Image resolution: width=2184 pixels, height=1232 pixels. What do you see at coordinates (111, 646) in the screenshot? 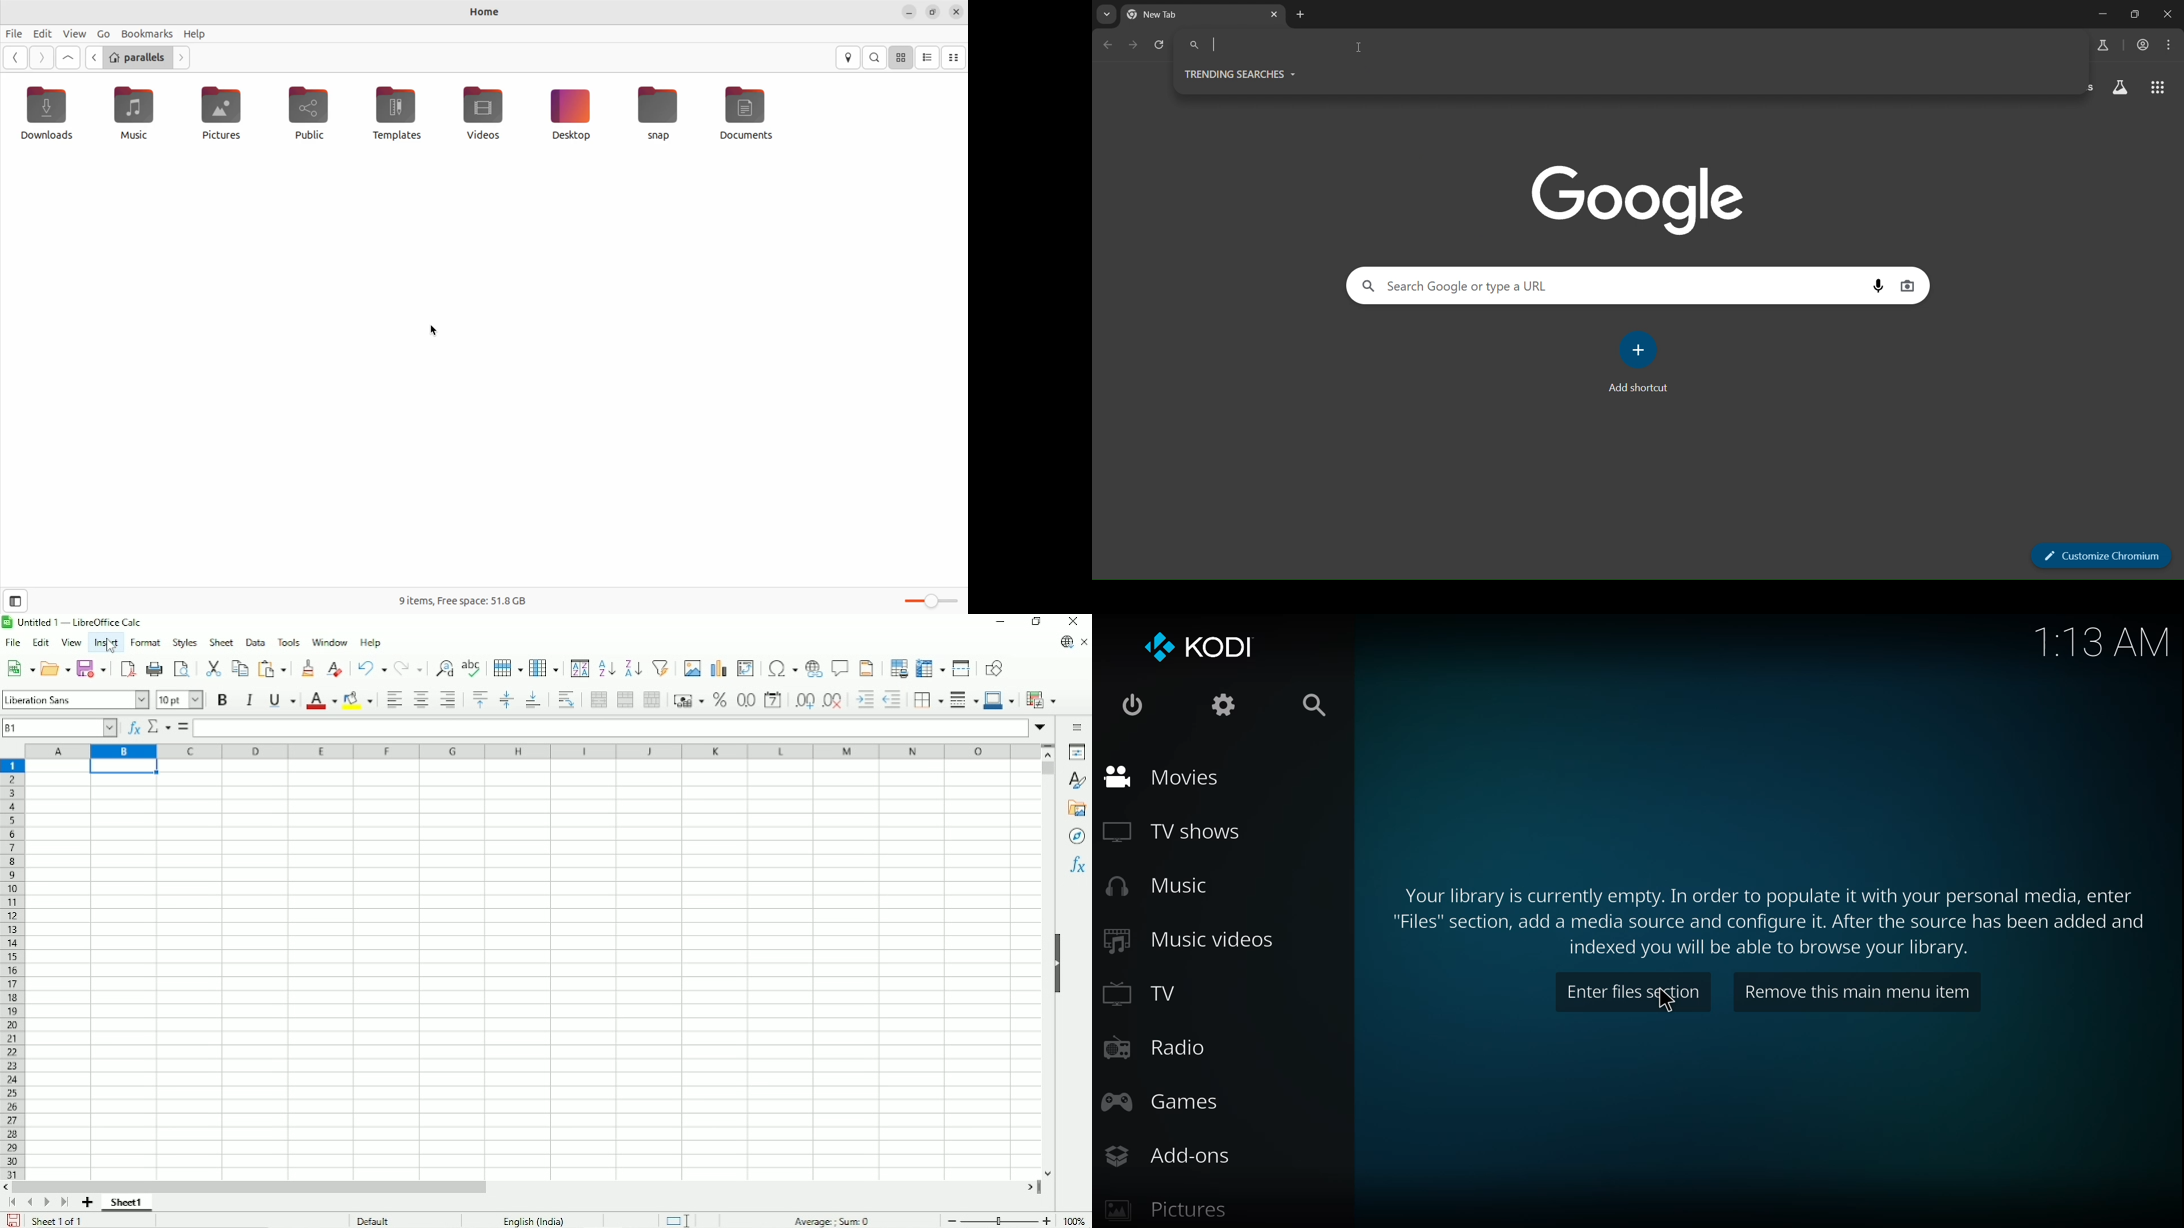
I see `cursor` at bounding box center [111, 646].